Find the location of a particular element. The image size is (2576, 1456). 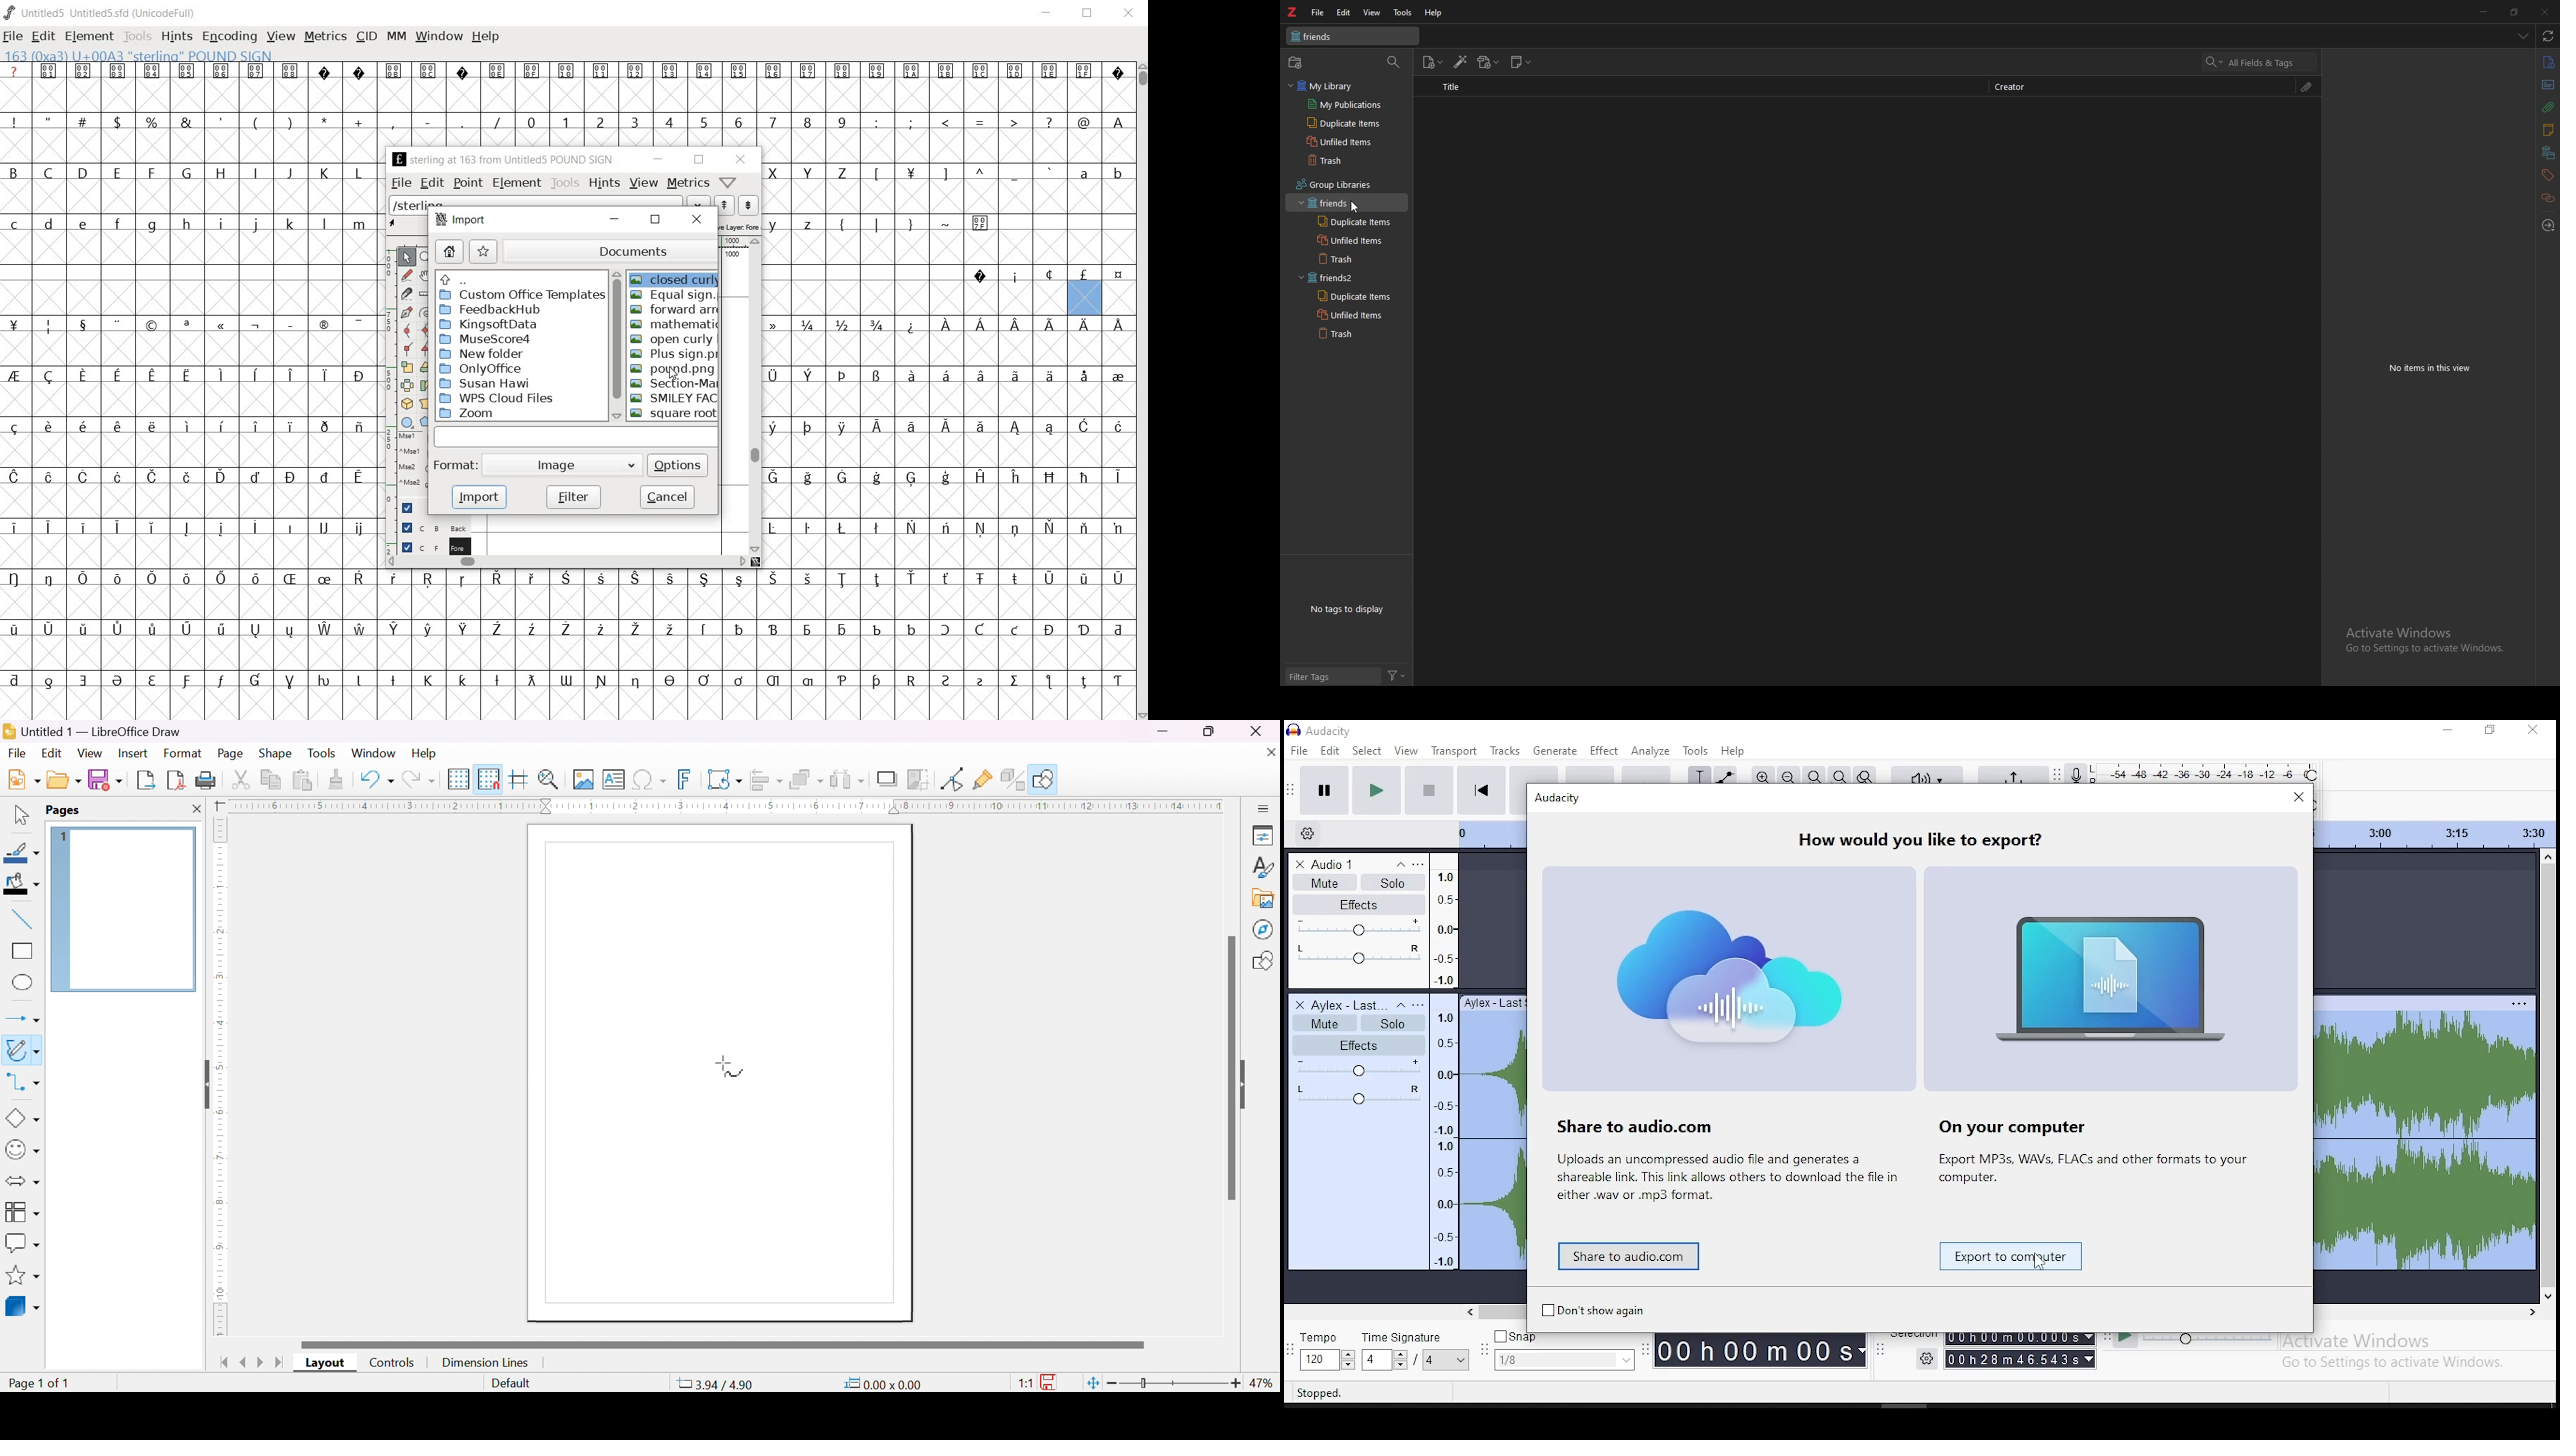

On your computer is located at coordinates (2011, 1128).